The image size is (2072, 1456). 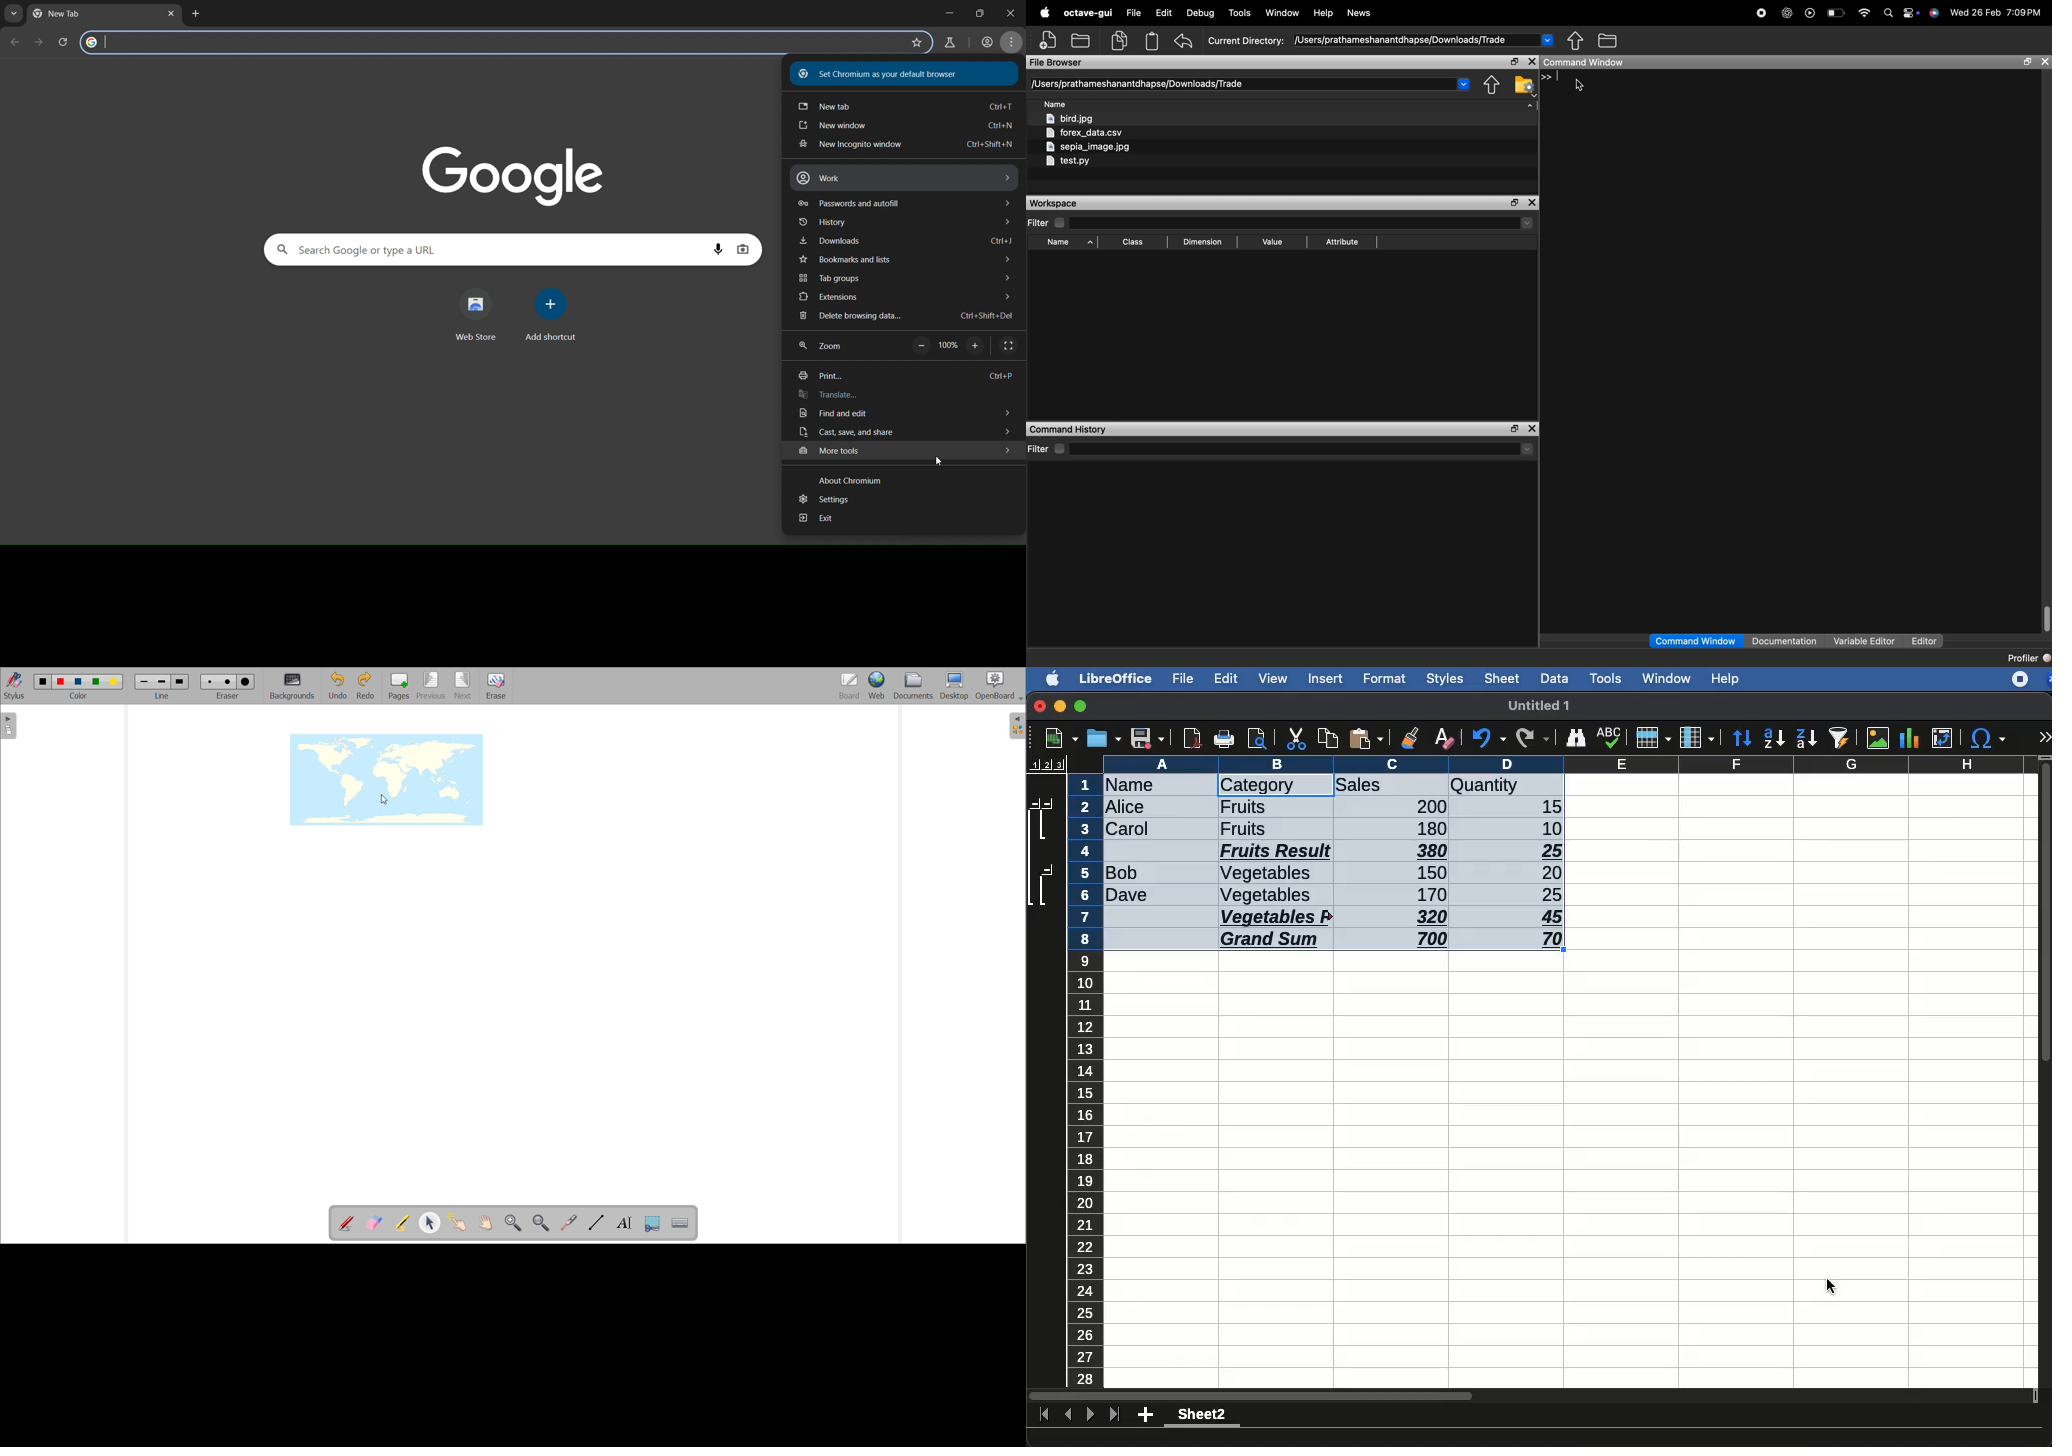 What do you see at coordinates (1148, 740) in the screenshot?
I see `save` at bounding box center [1148, 740].